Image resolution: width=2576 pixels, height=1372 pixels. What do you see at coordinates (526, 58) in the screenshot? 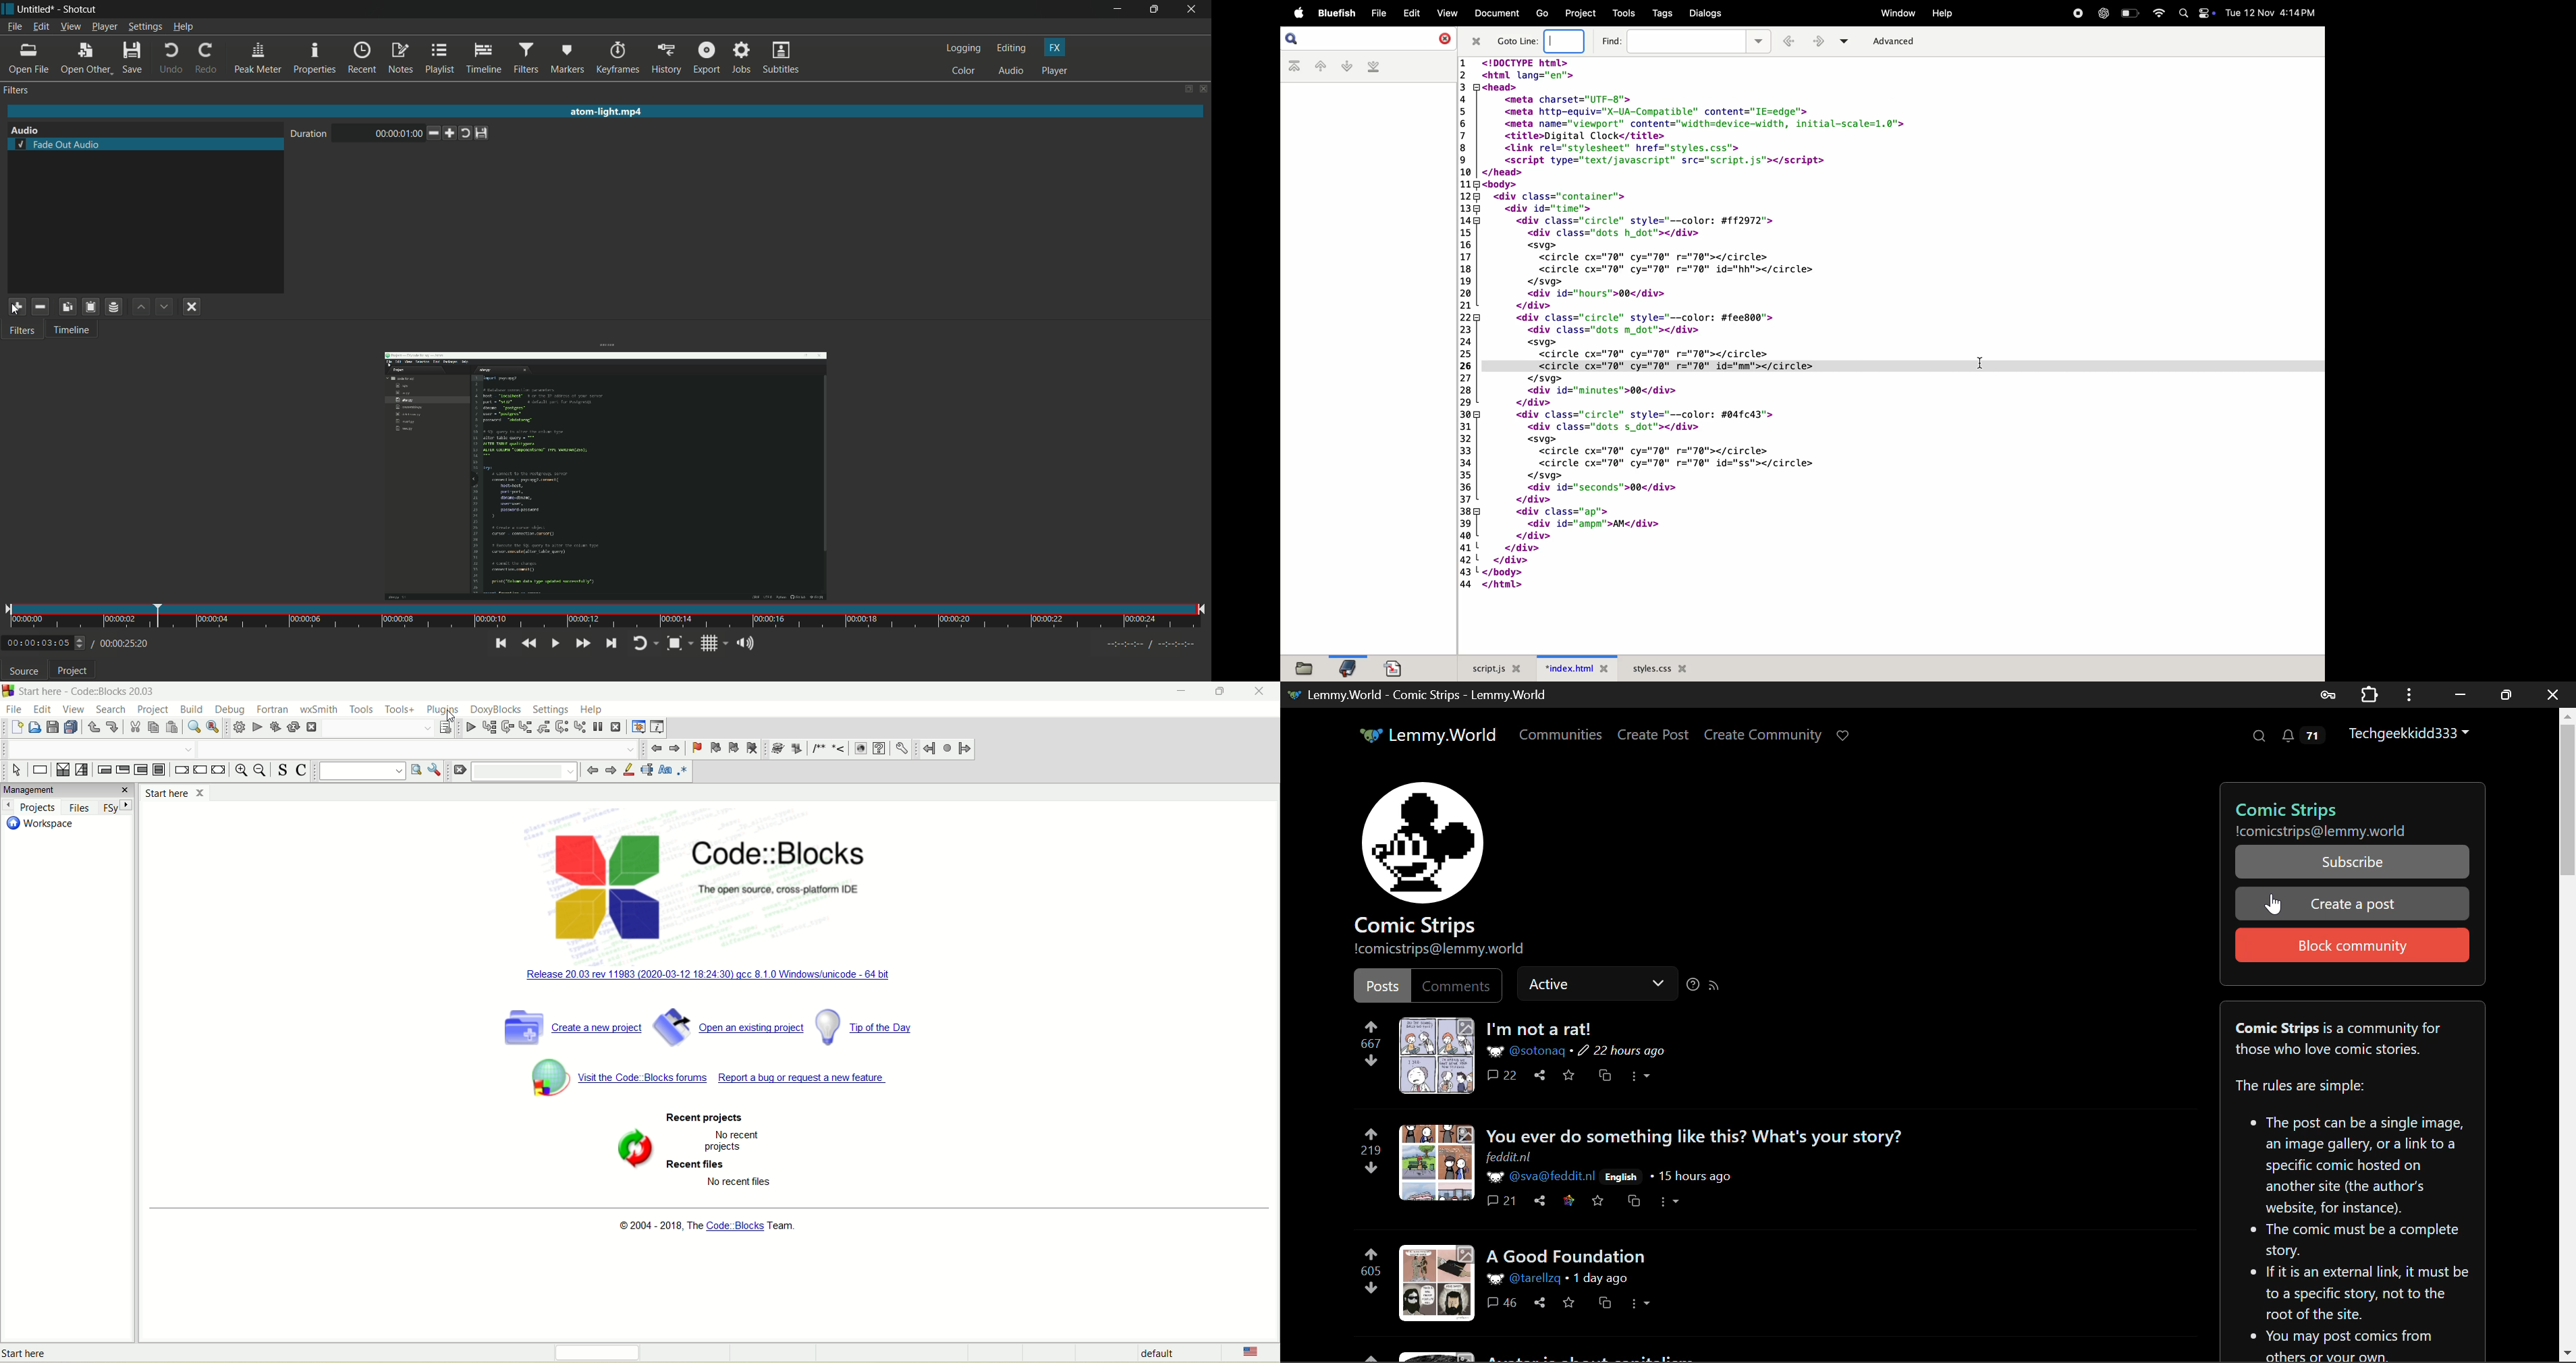
I see `filters` at bounding box center [526, 58].